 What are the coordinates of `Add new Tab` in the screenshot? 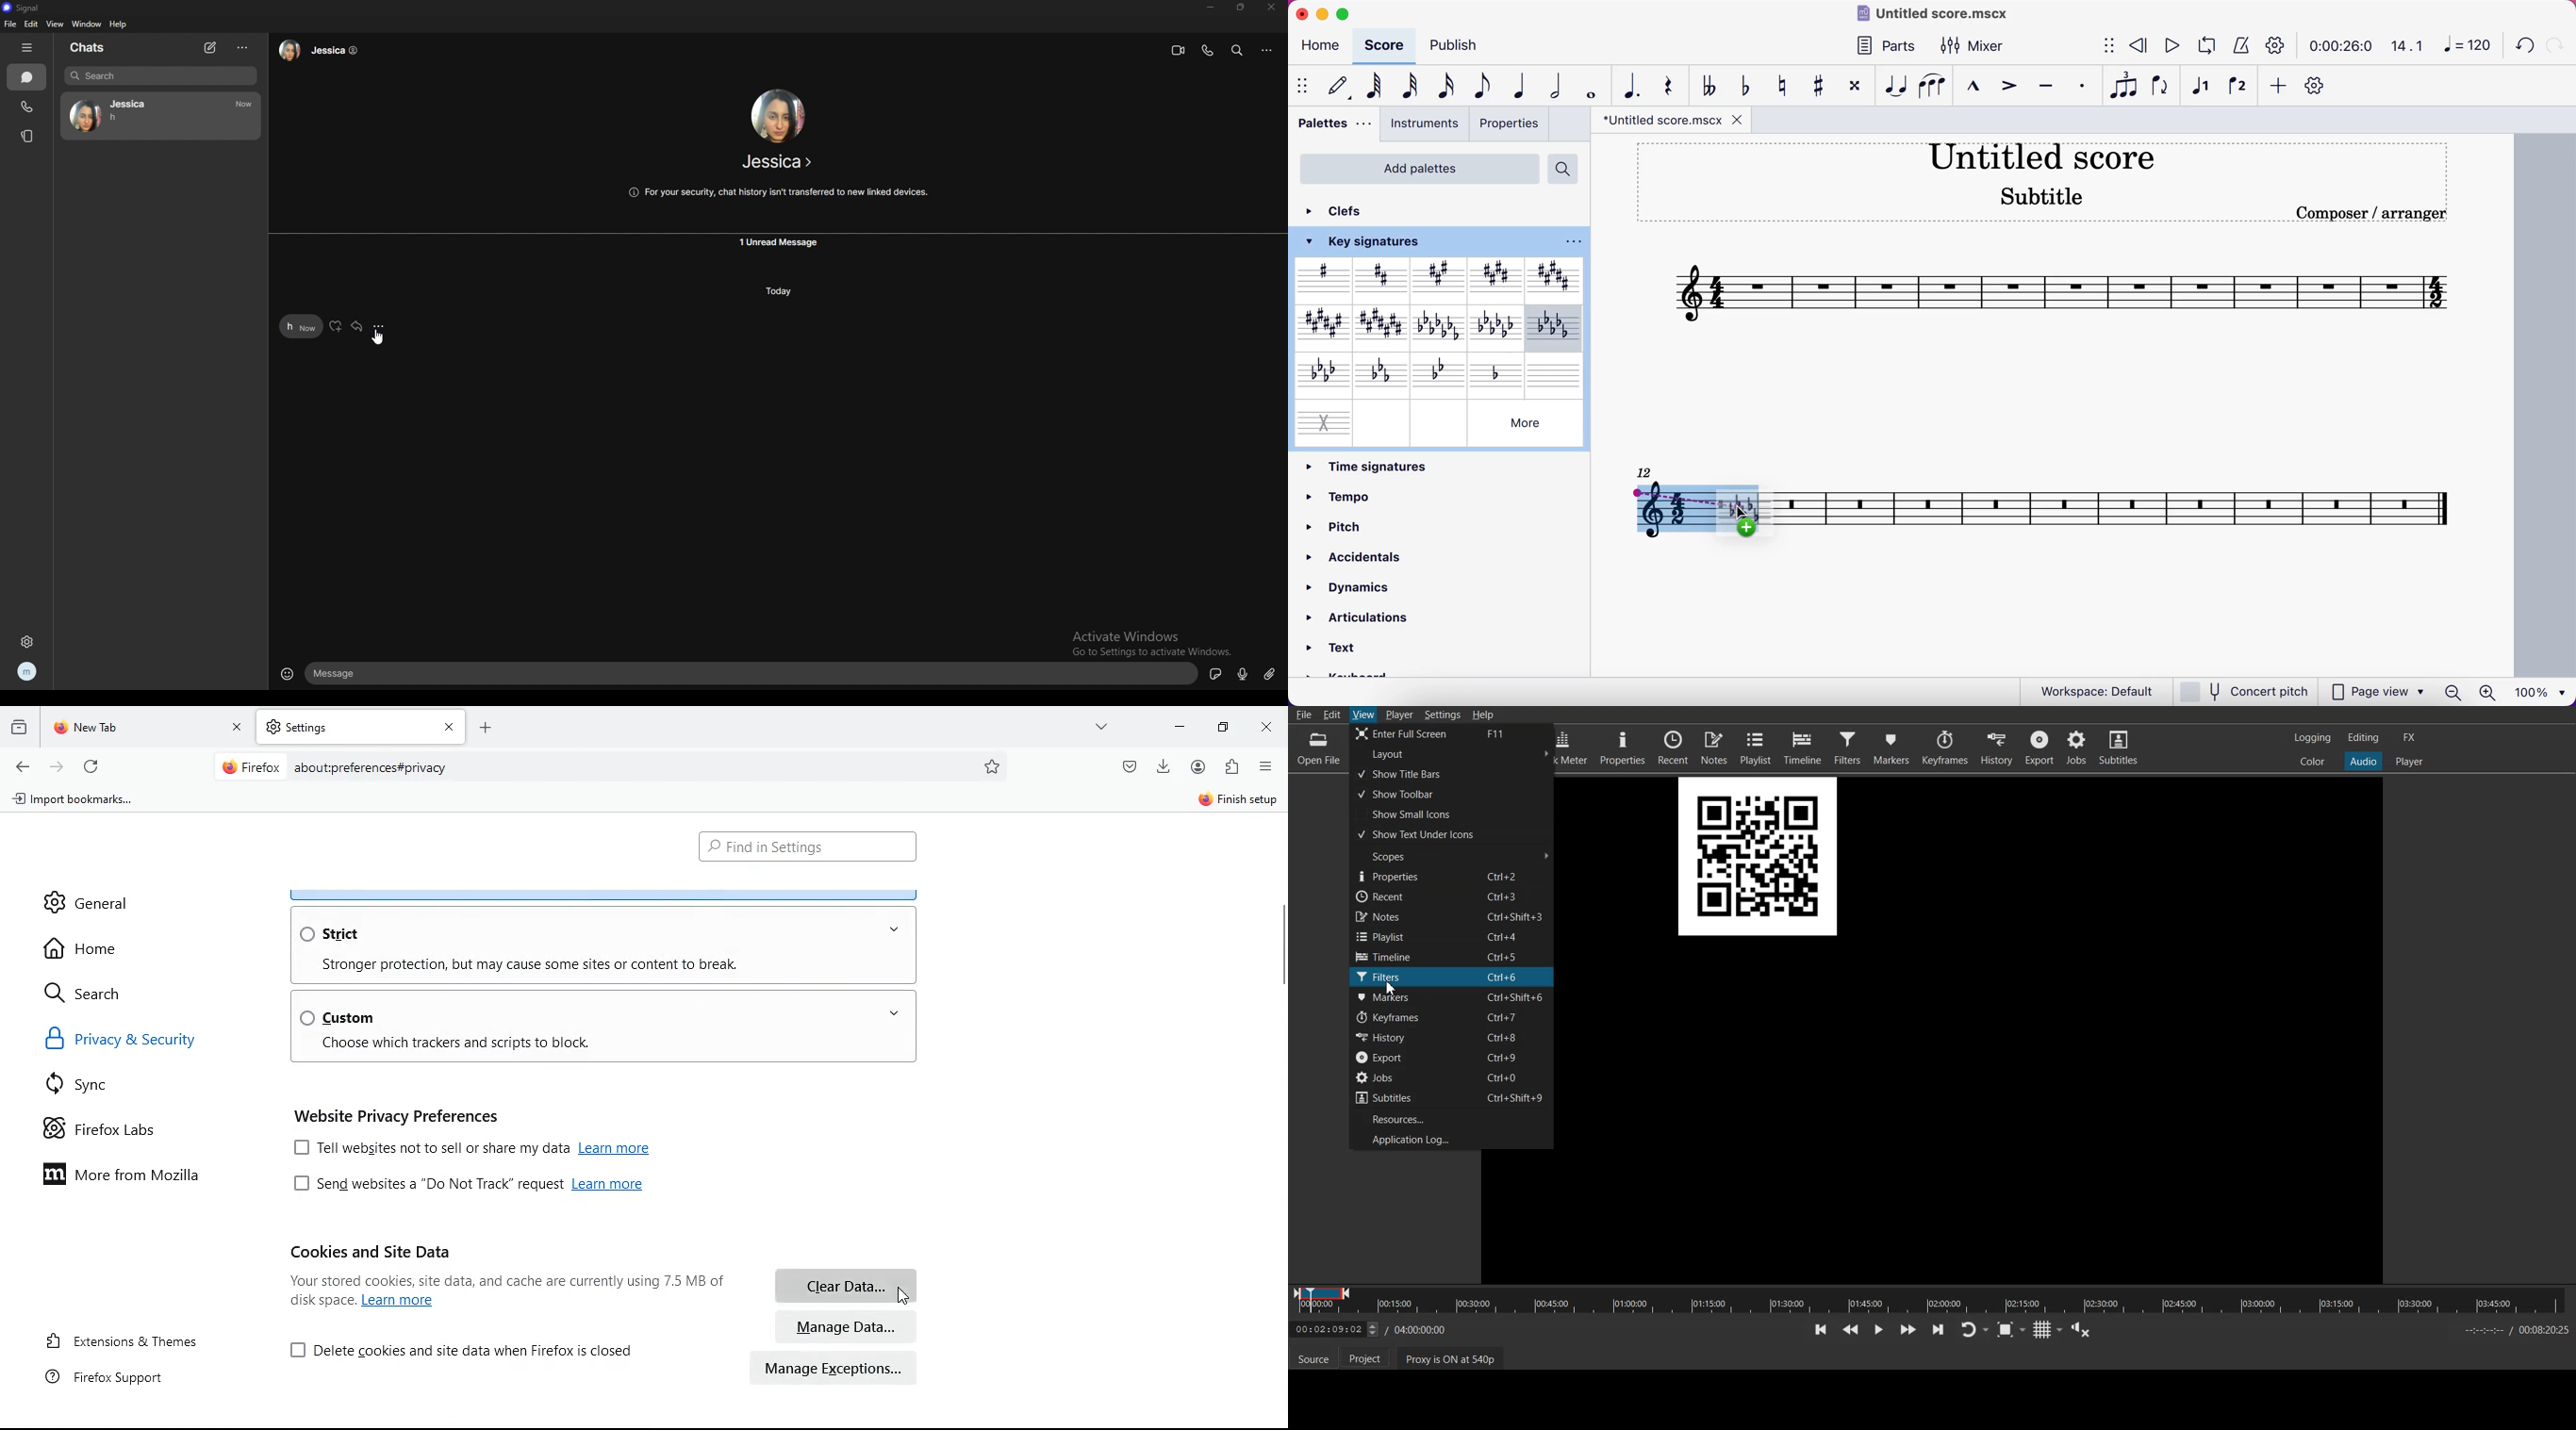 It's located at (486, 727).